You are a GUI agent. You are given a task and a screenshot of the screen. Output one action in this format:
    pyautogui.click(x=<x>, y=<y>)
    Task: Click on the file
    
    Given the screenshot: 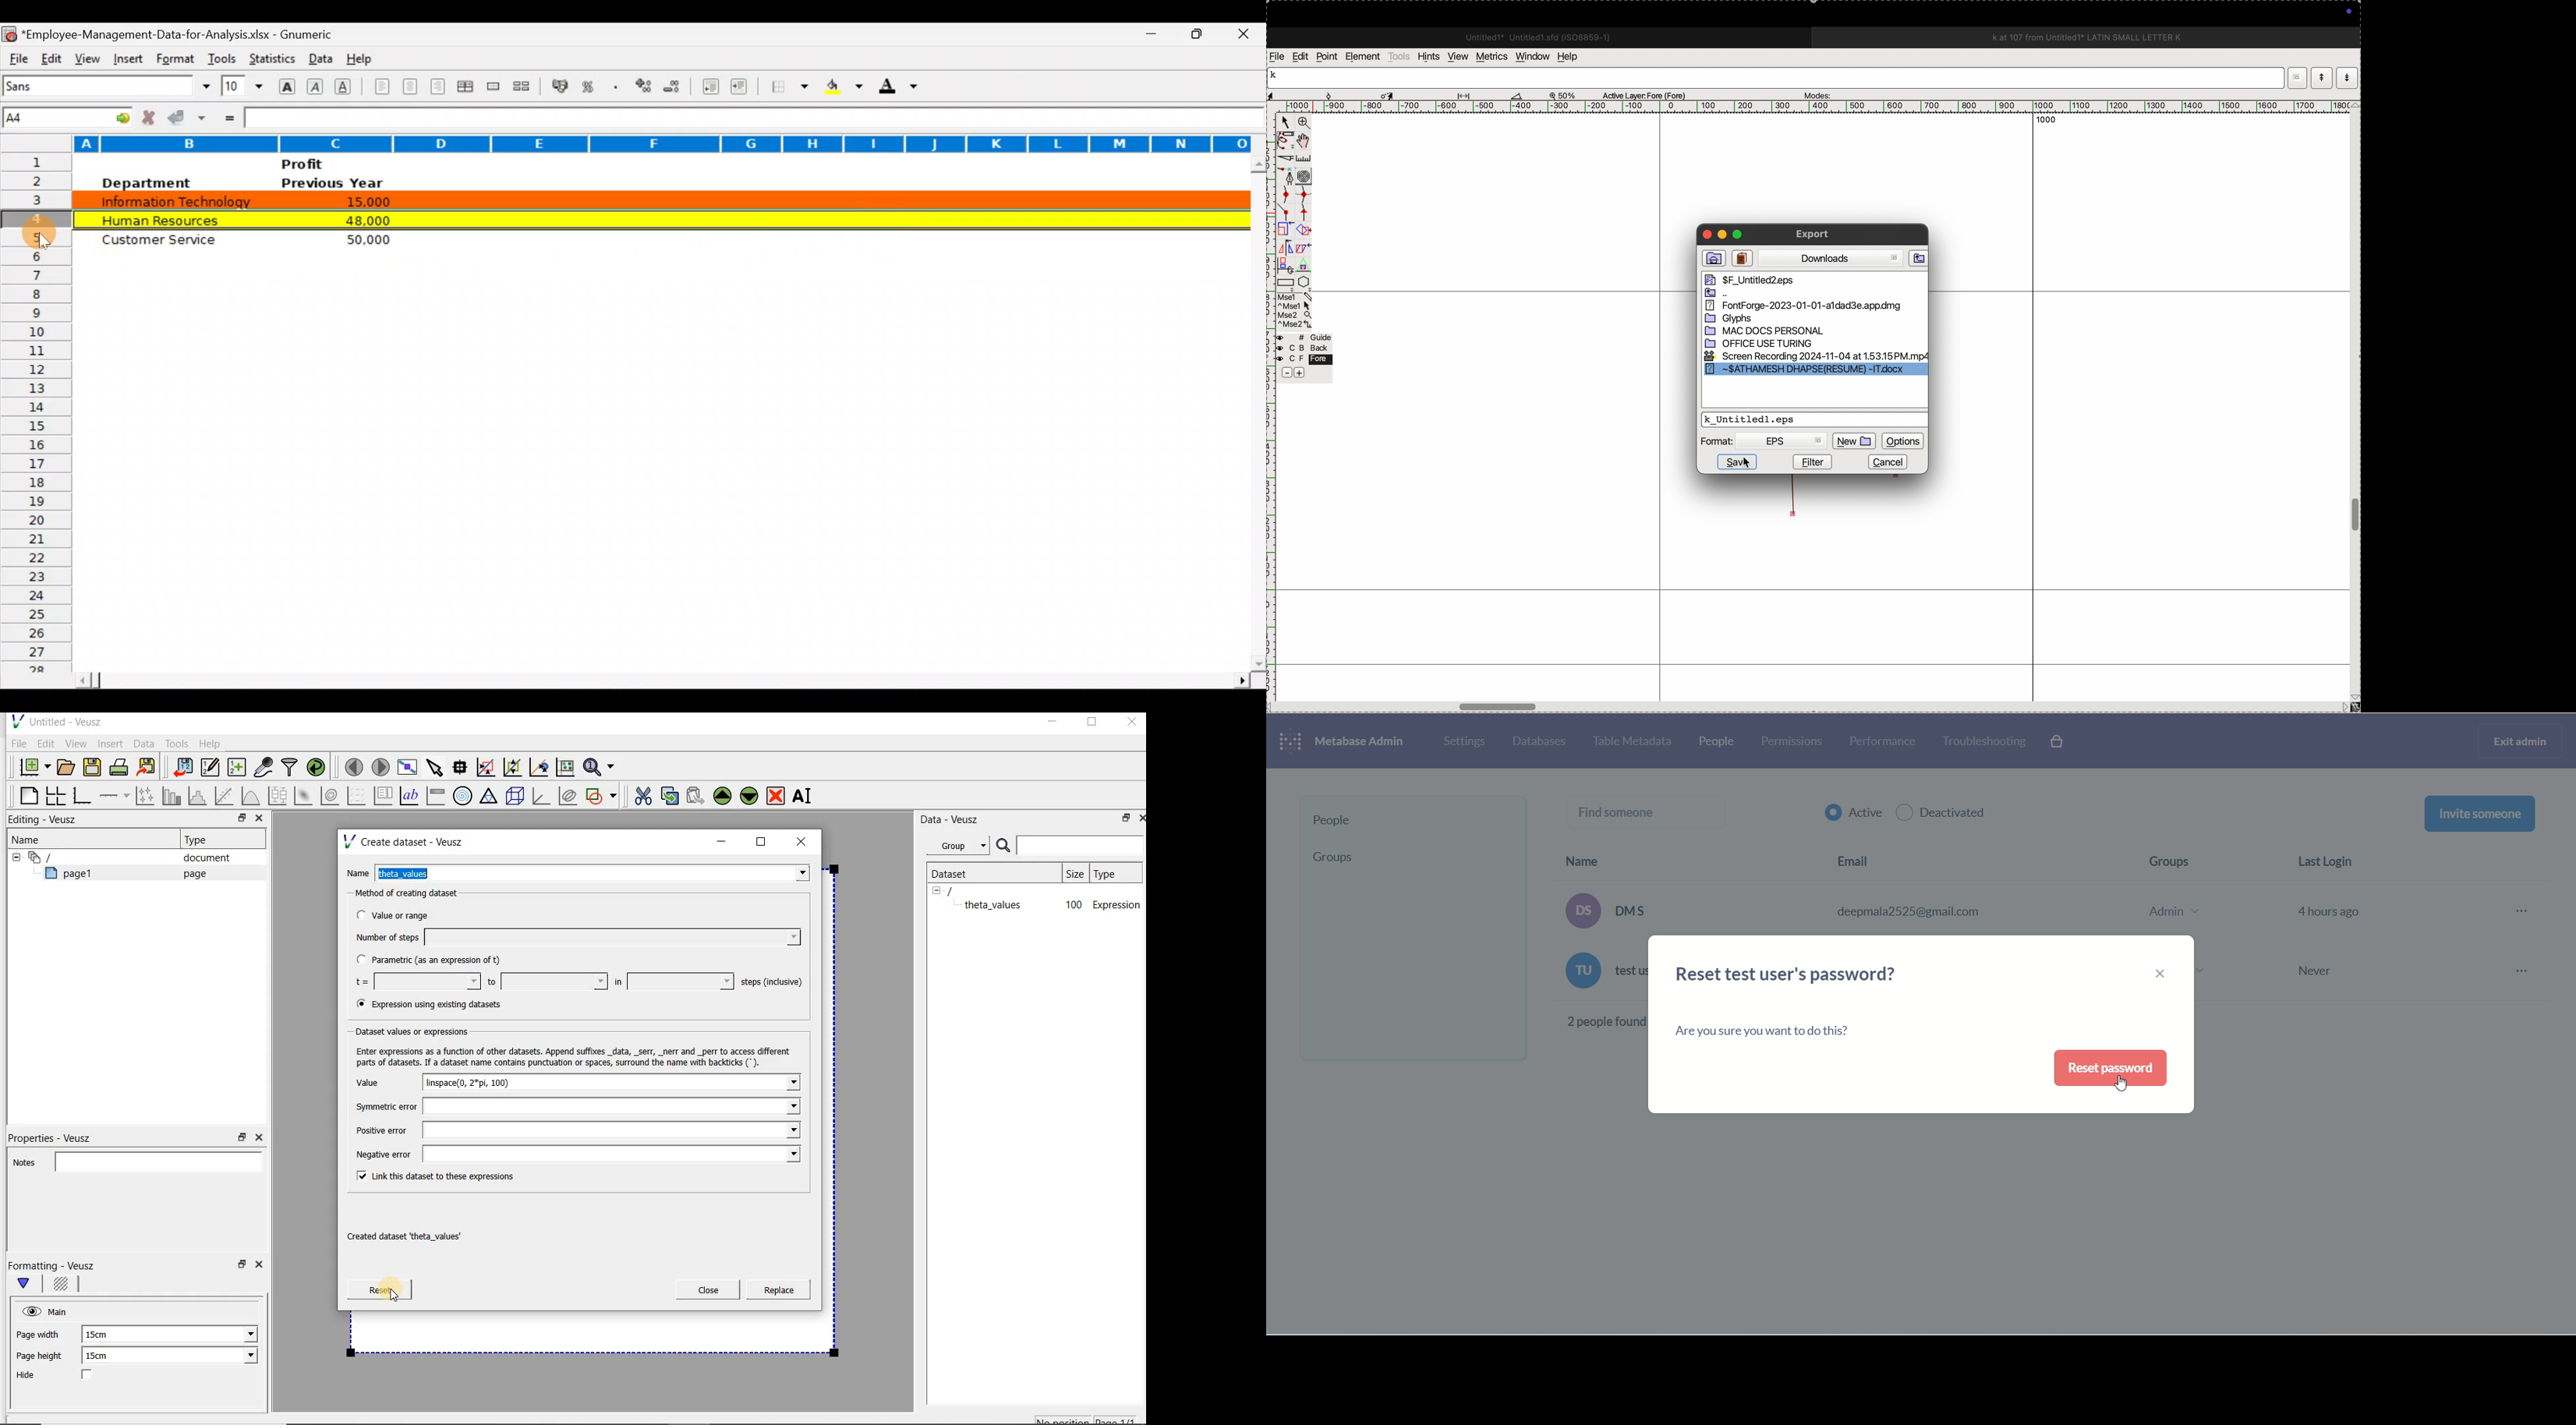 What is the action you would take?
    pyautogui.click(x=1803, y=294)
    